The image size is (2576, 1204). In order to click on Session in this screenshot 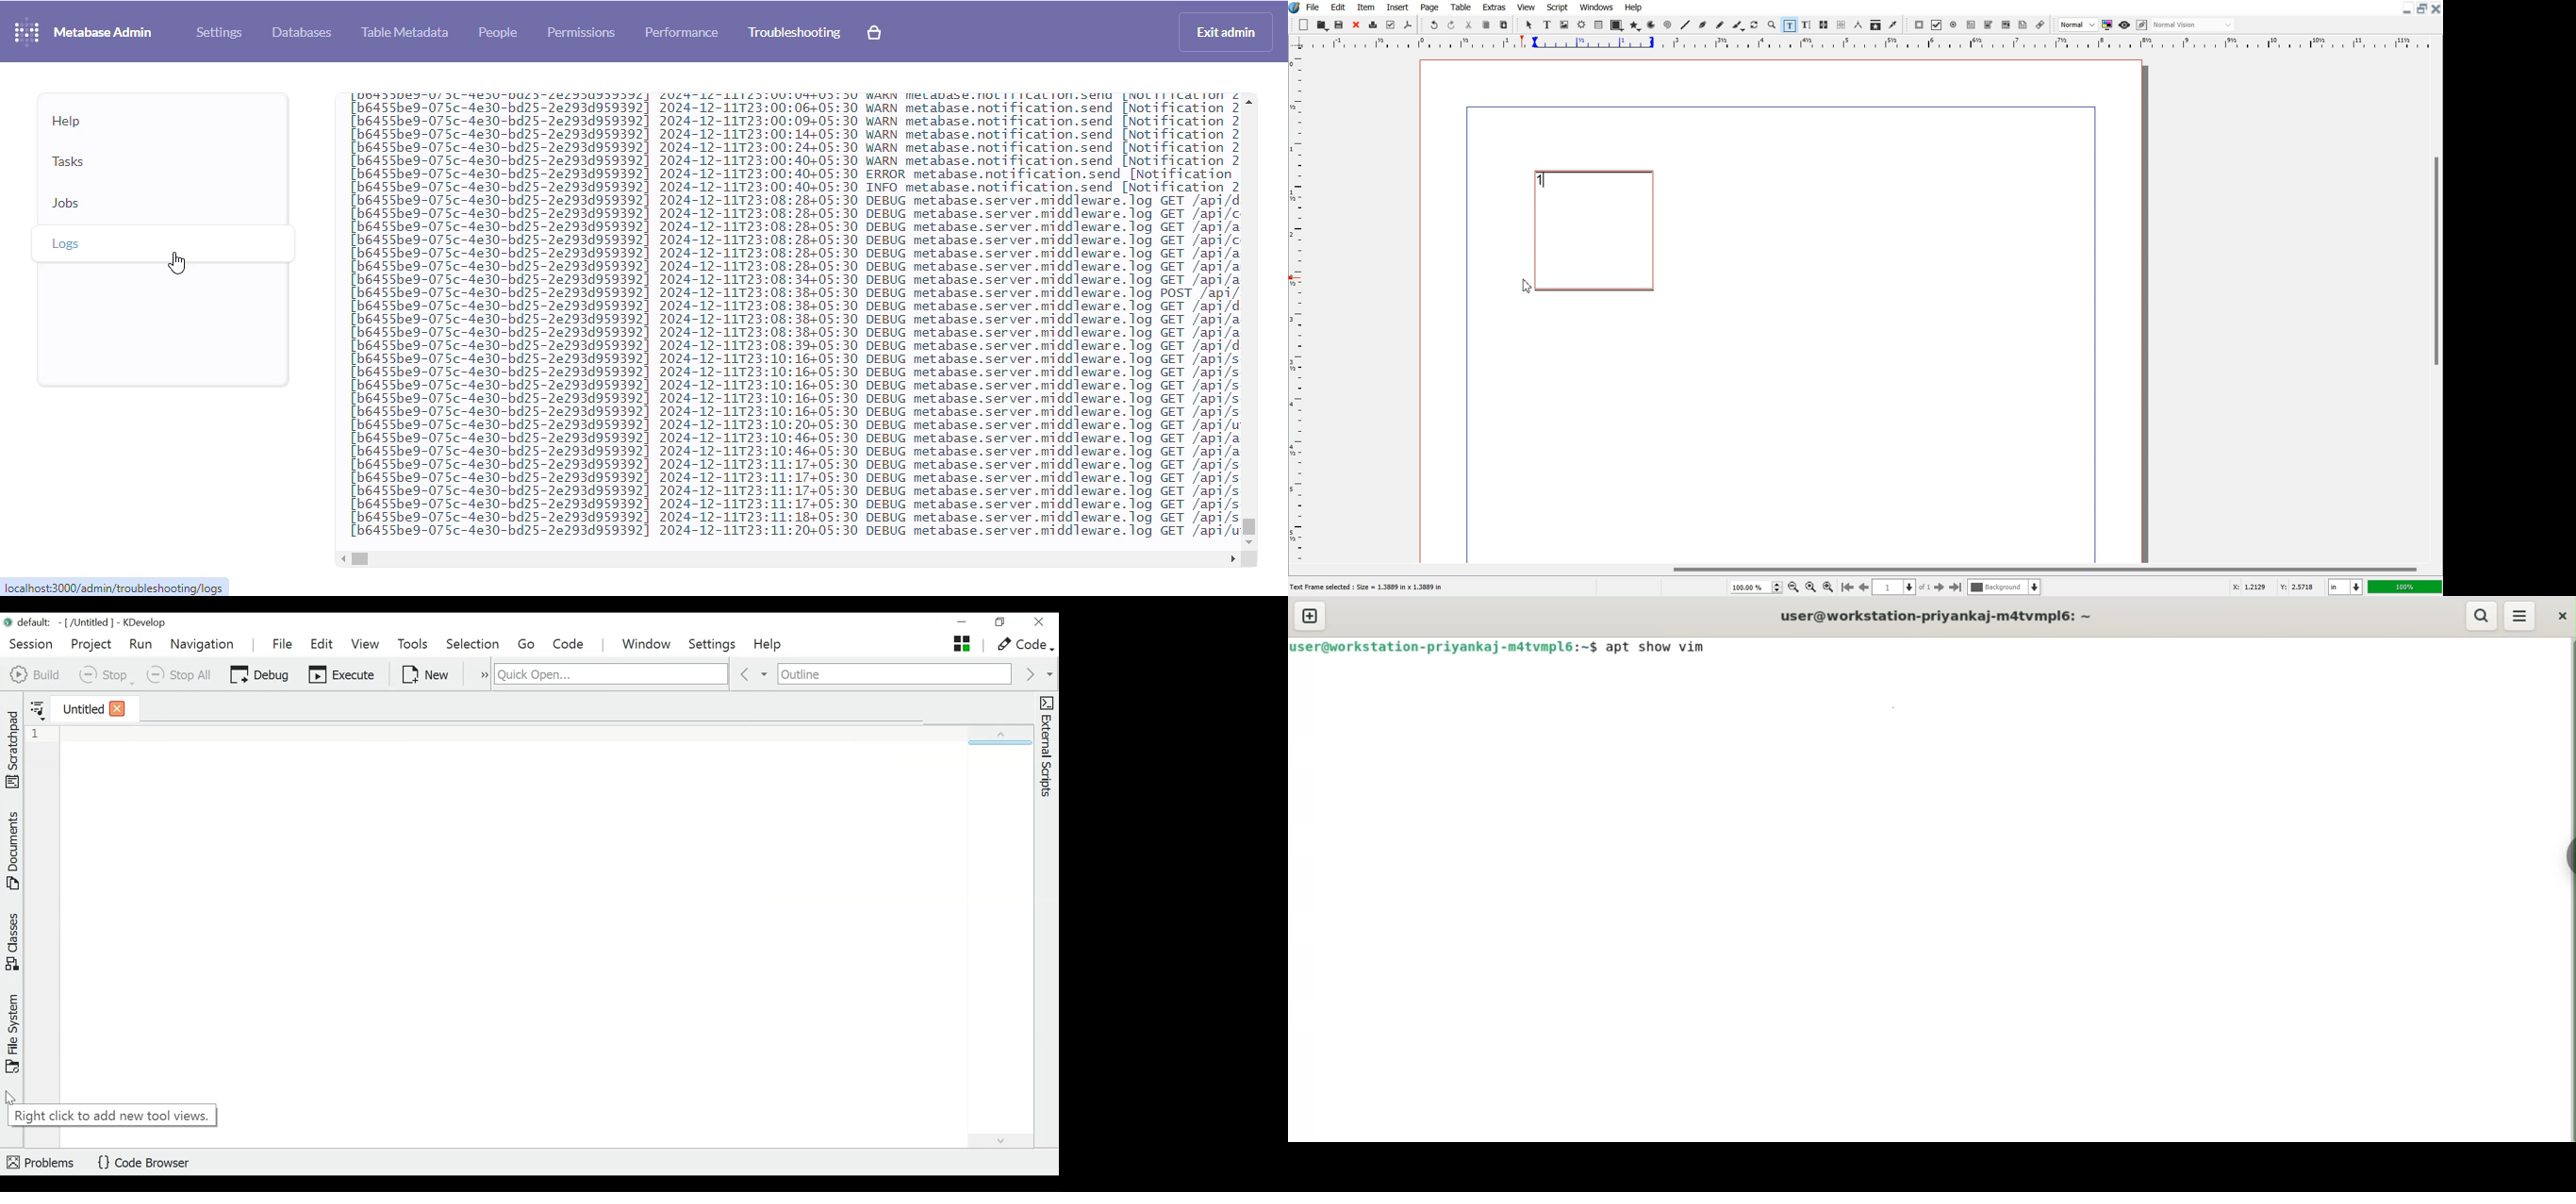, I will do `click(33, 643)`.